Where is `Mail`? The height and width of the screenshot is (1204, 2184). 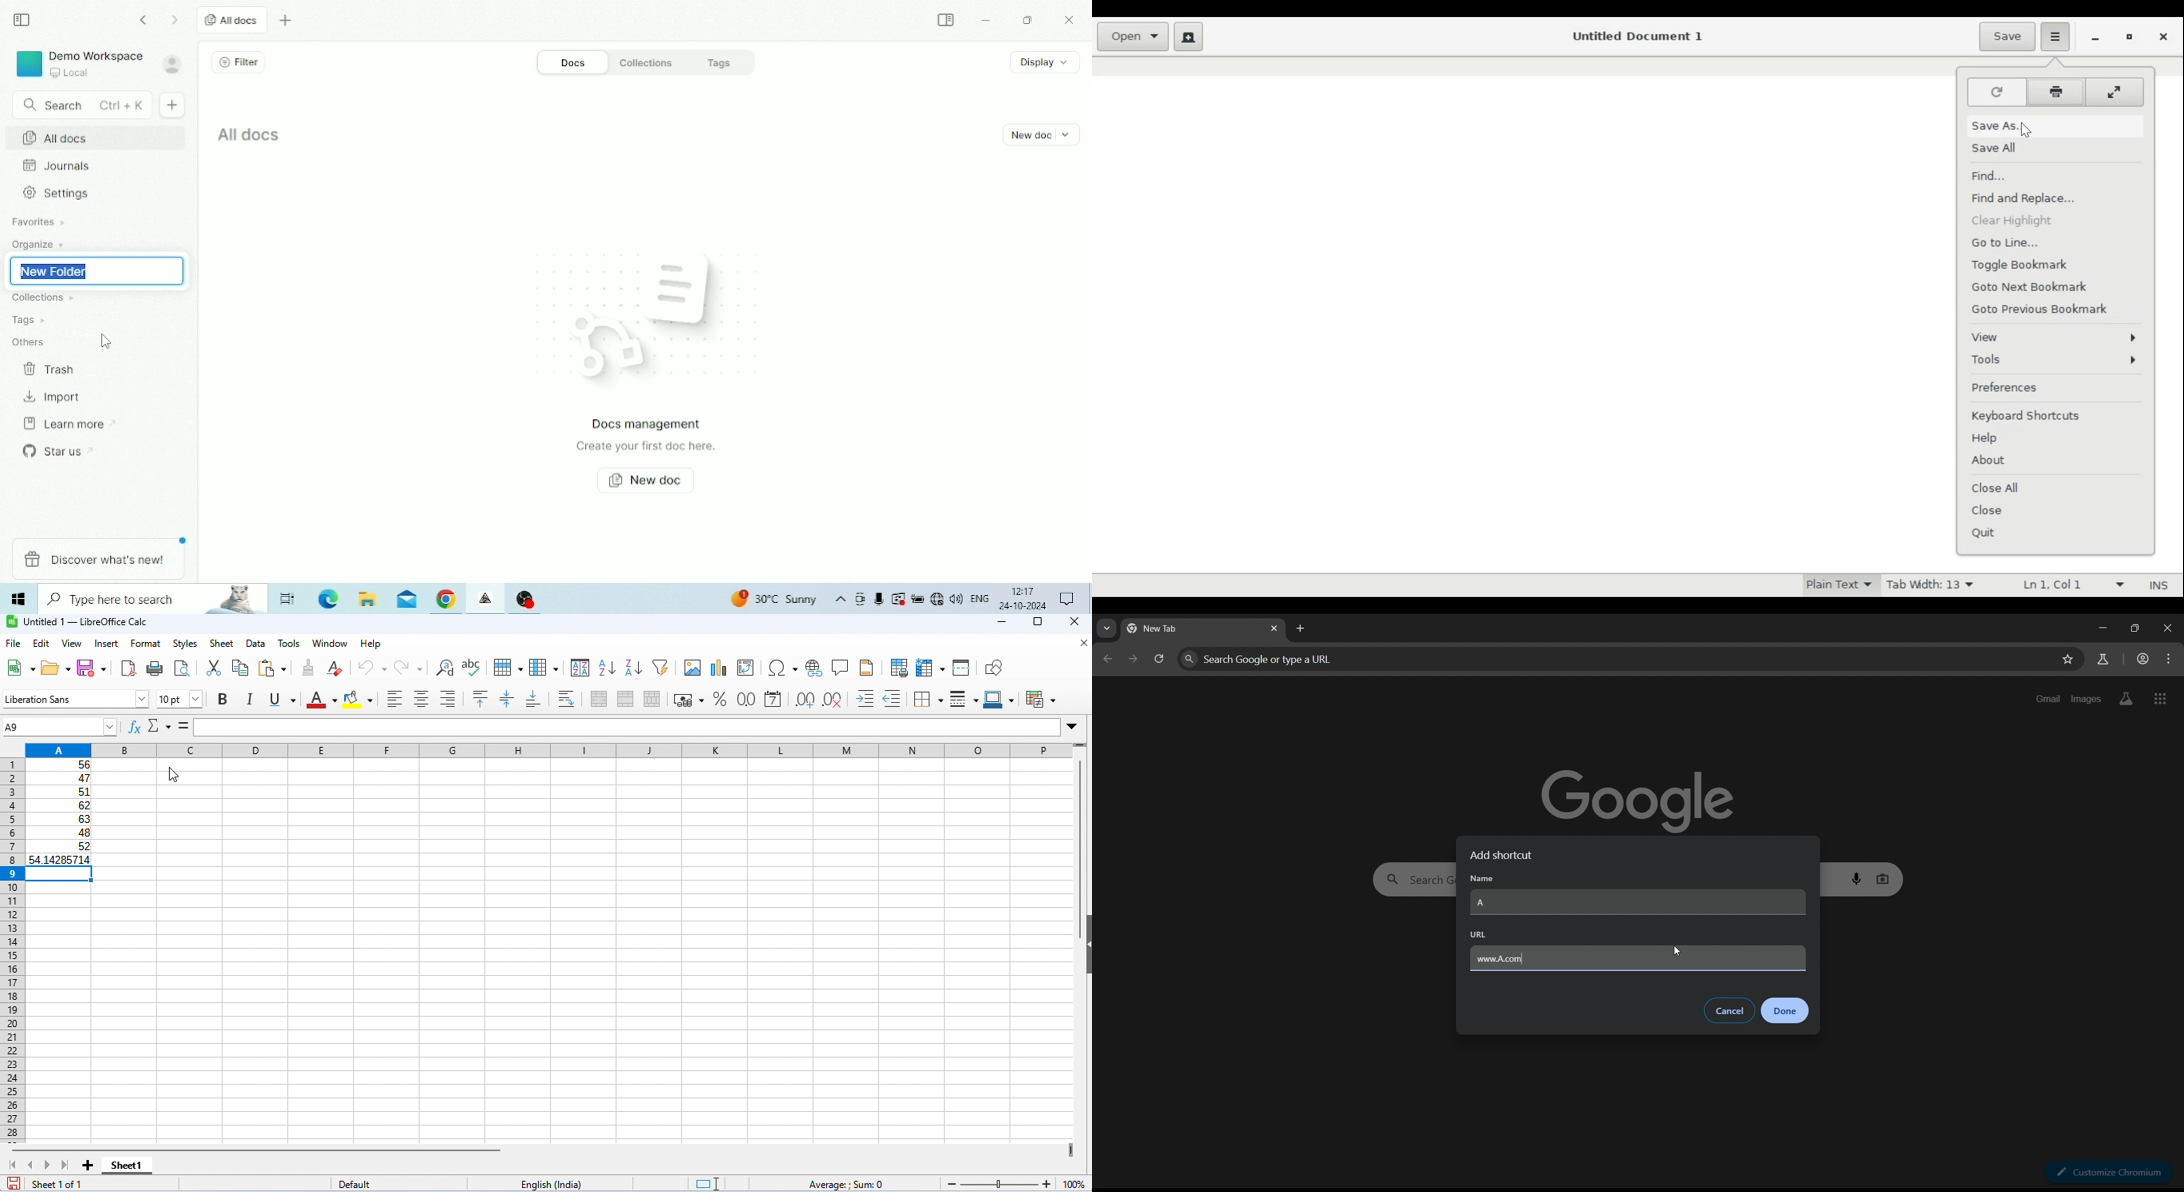 Mail is located at coordinates (407, 600).